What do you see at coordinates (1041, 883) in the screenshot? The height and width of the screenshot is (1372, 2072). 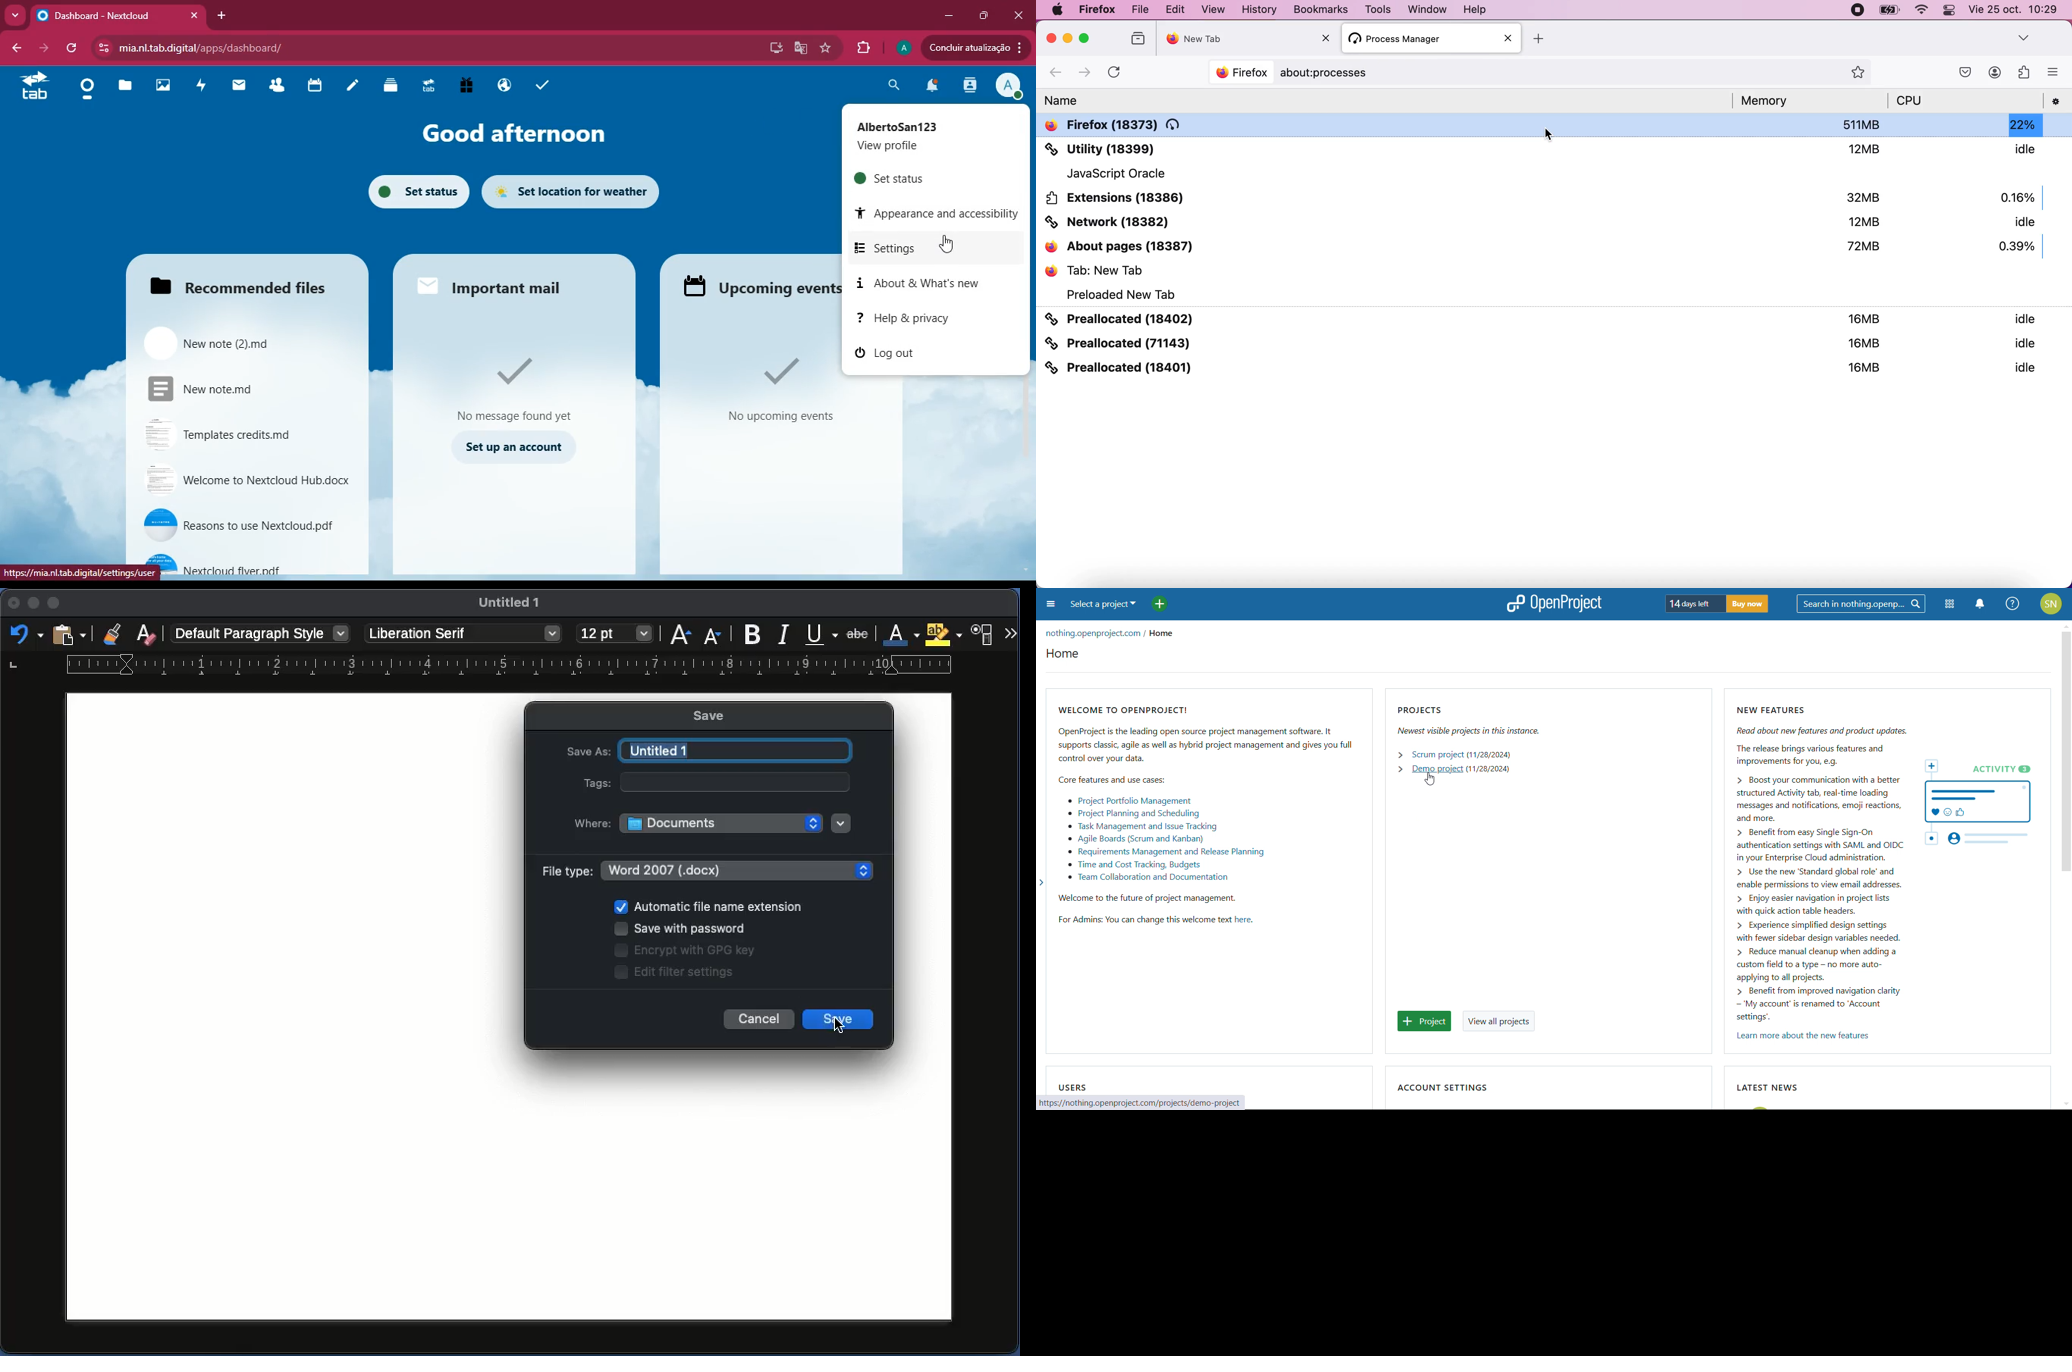 I see `expand sidebar menu` at bounding box center [1041, 883].